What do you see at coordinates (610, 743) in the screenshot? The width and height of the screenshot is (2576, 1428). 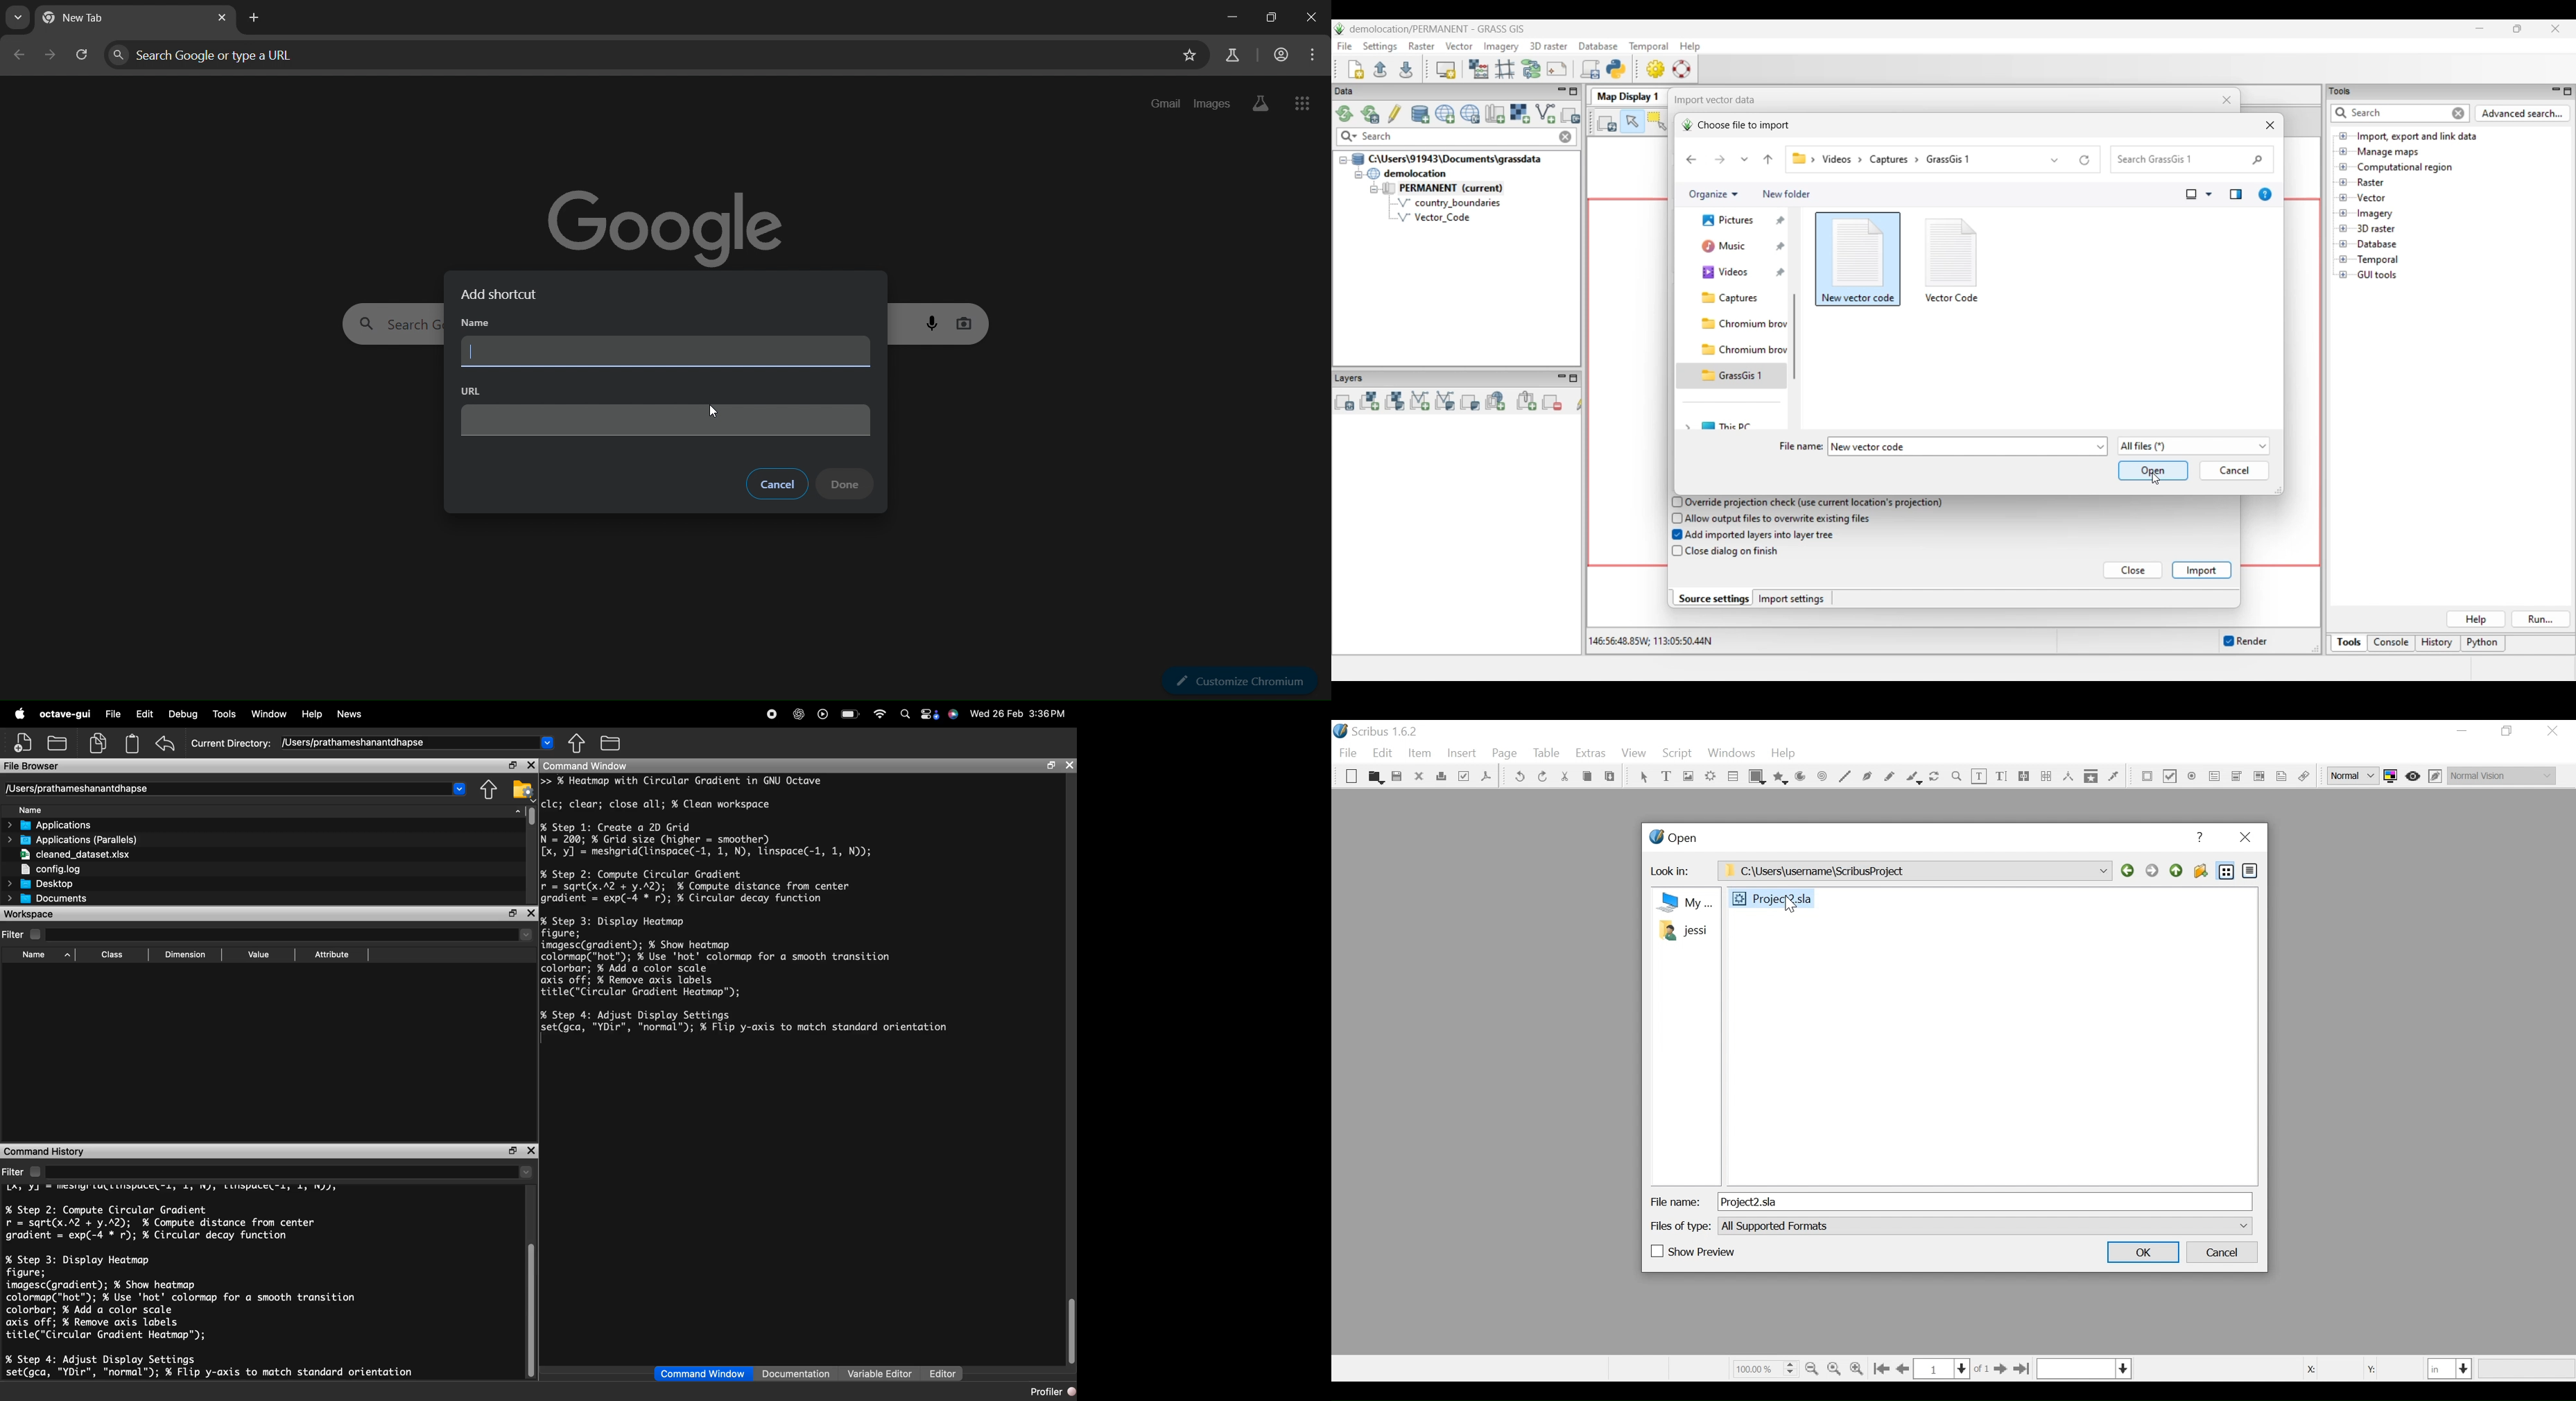 I see `One directory up` at bounding box center [610, 743].